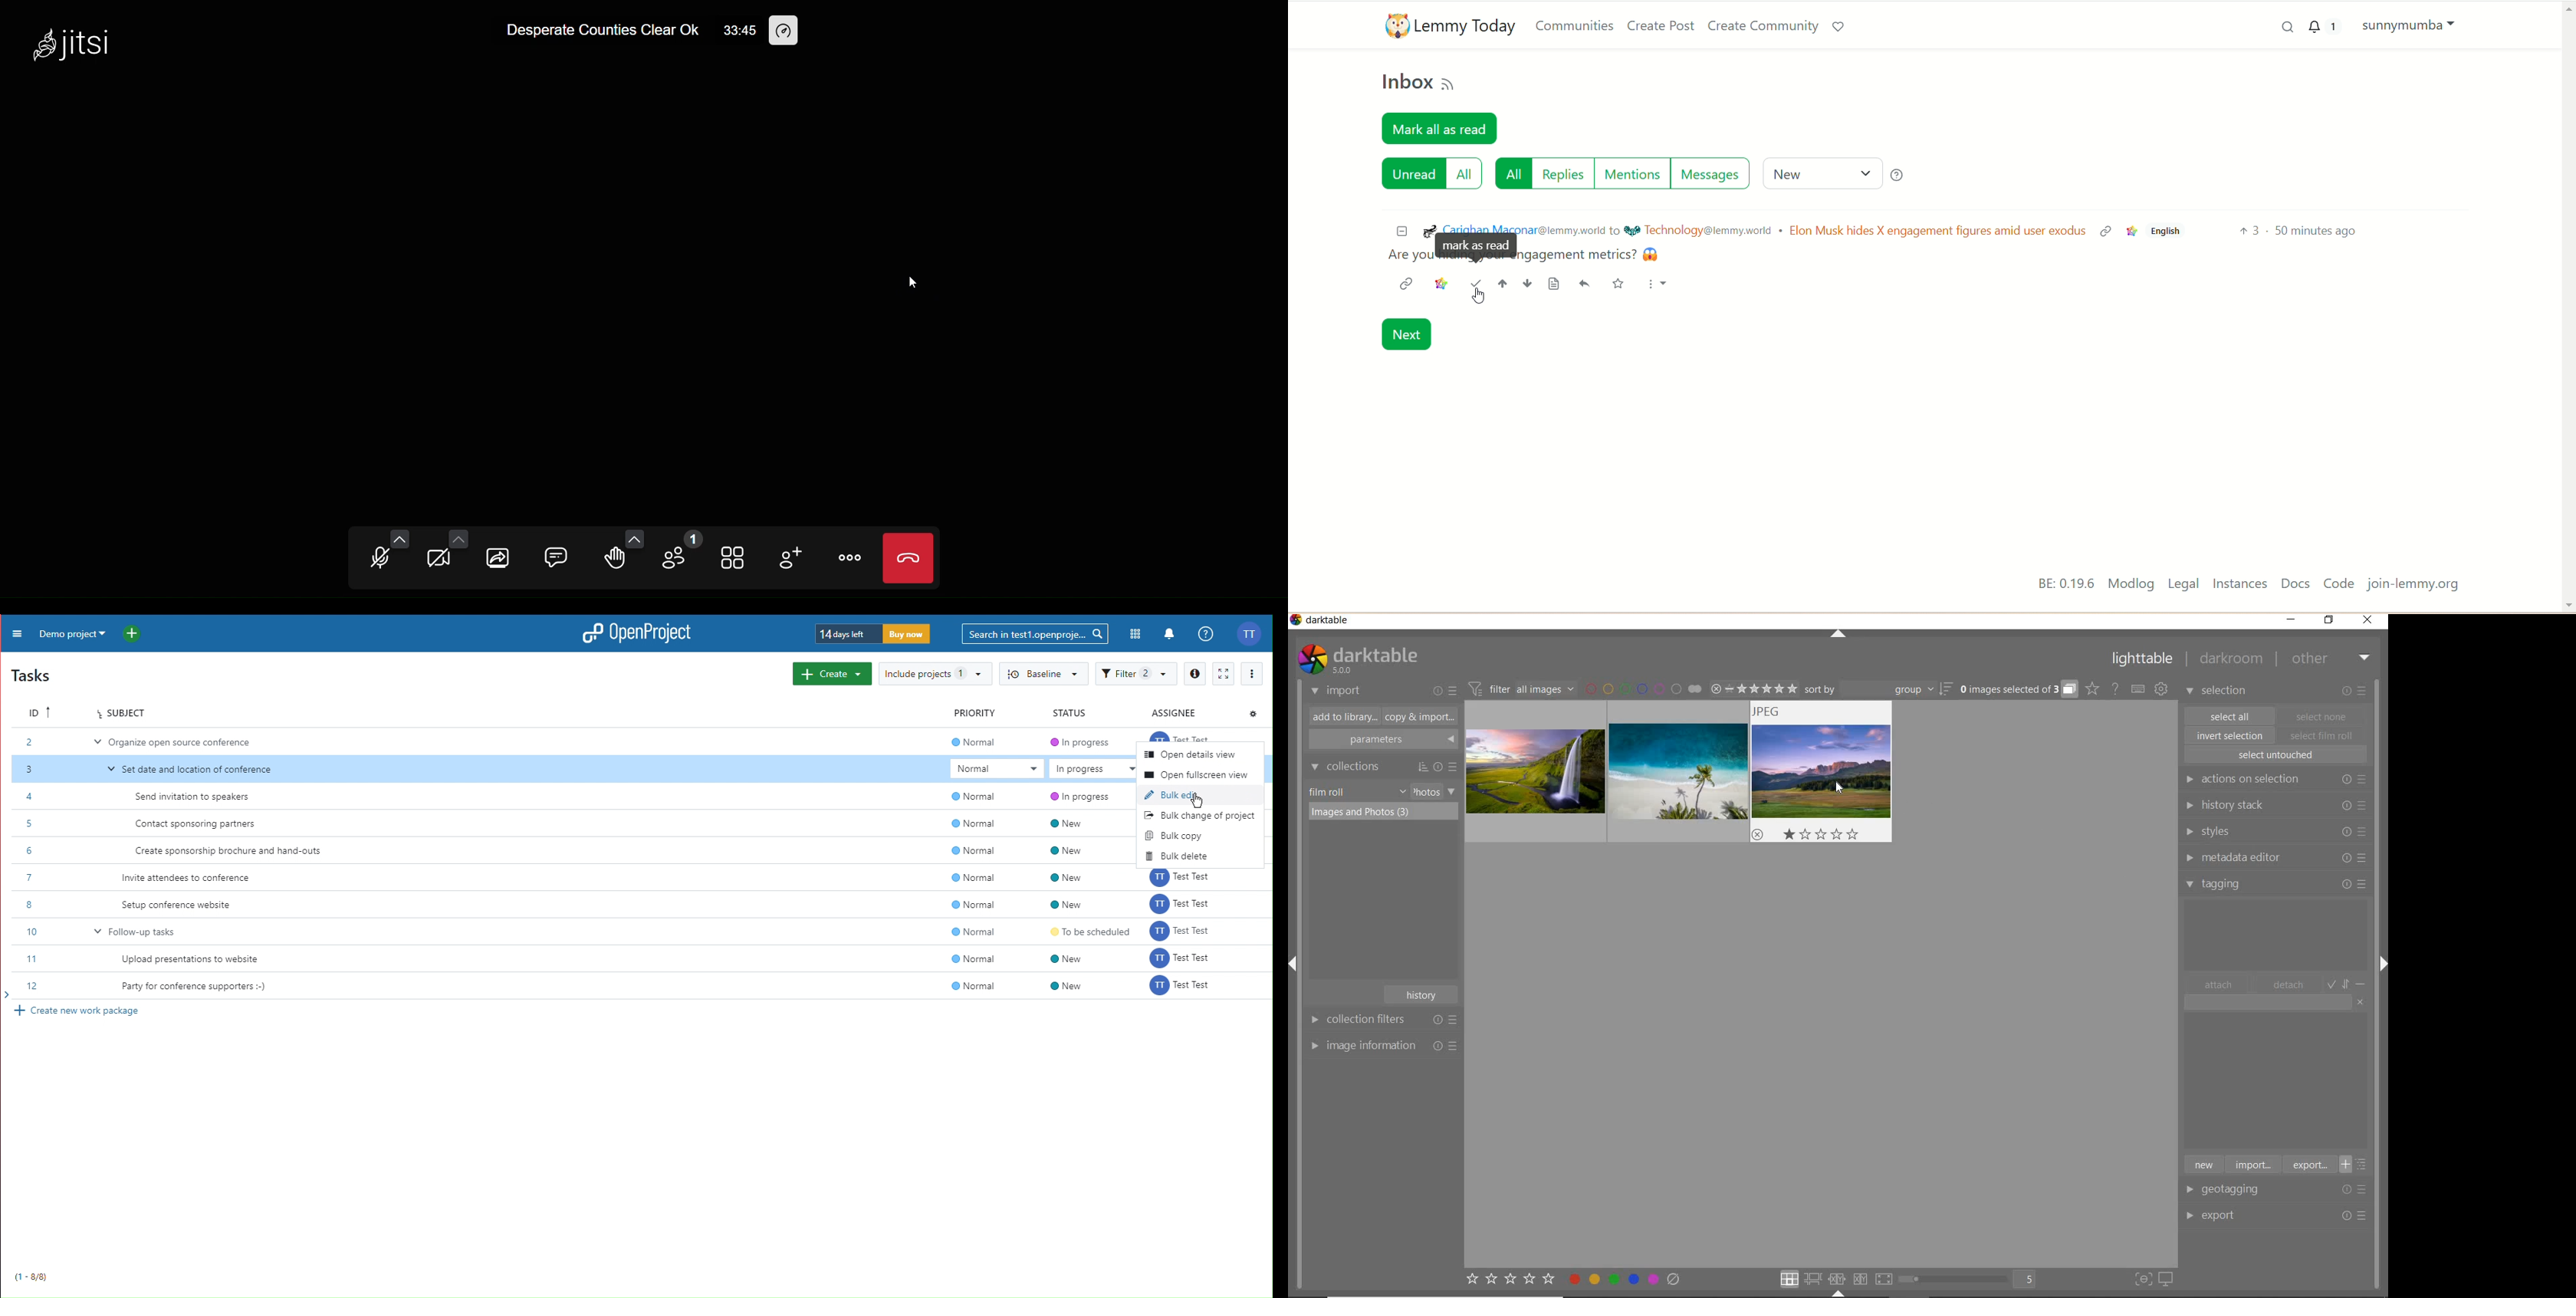 This screenshot has width=2576, height=1316. Describe the element at coordinates (2358, 1189) in the screenshot. I see `Options` at that location.